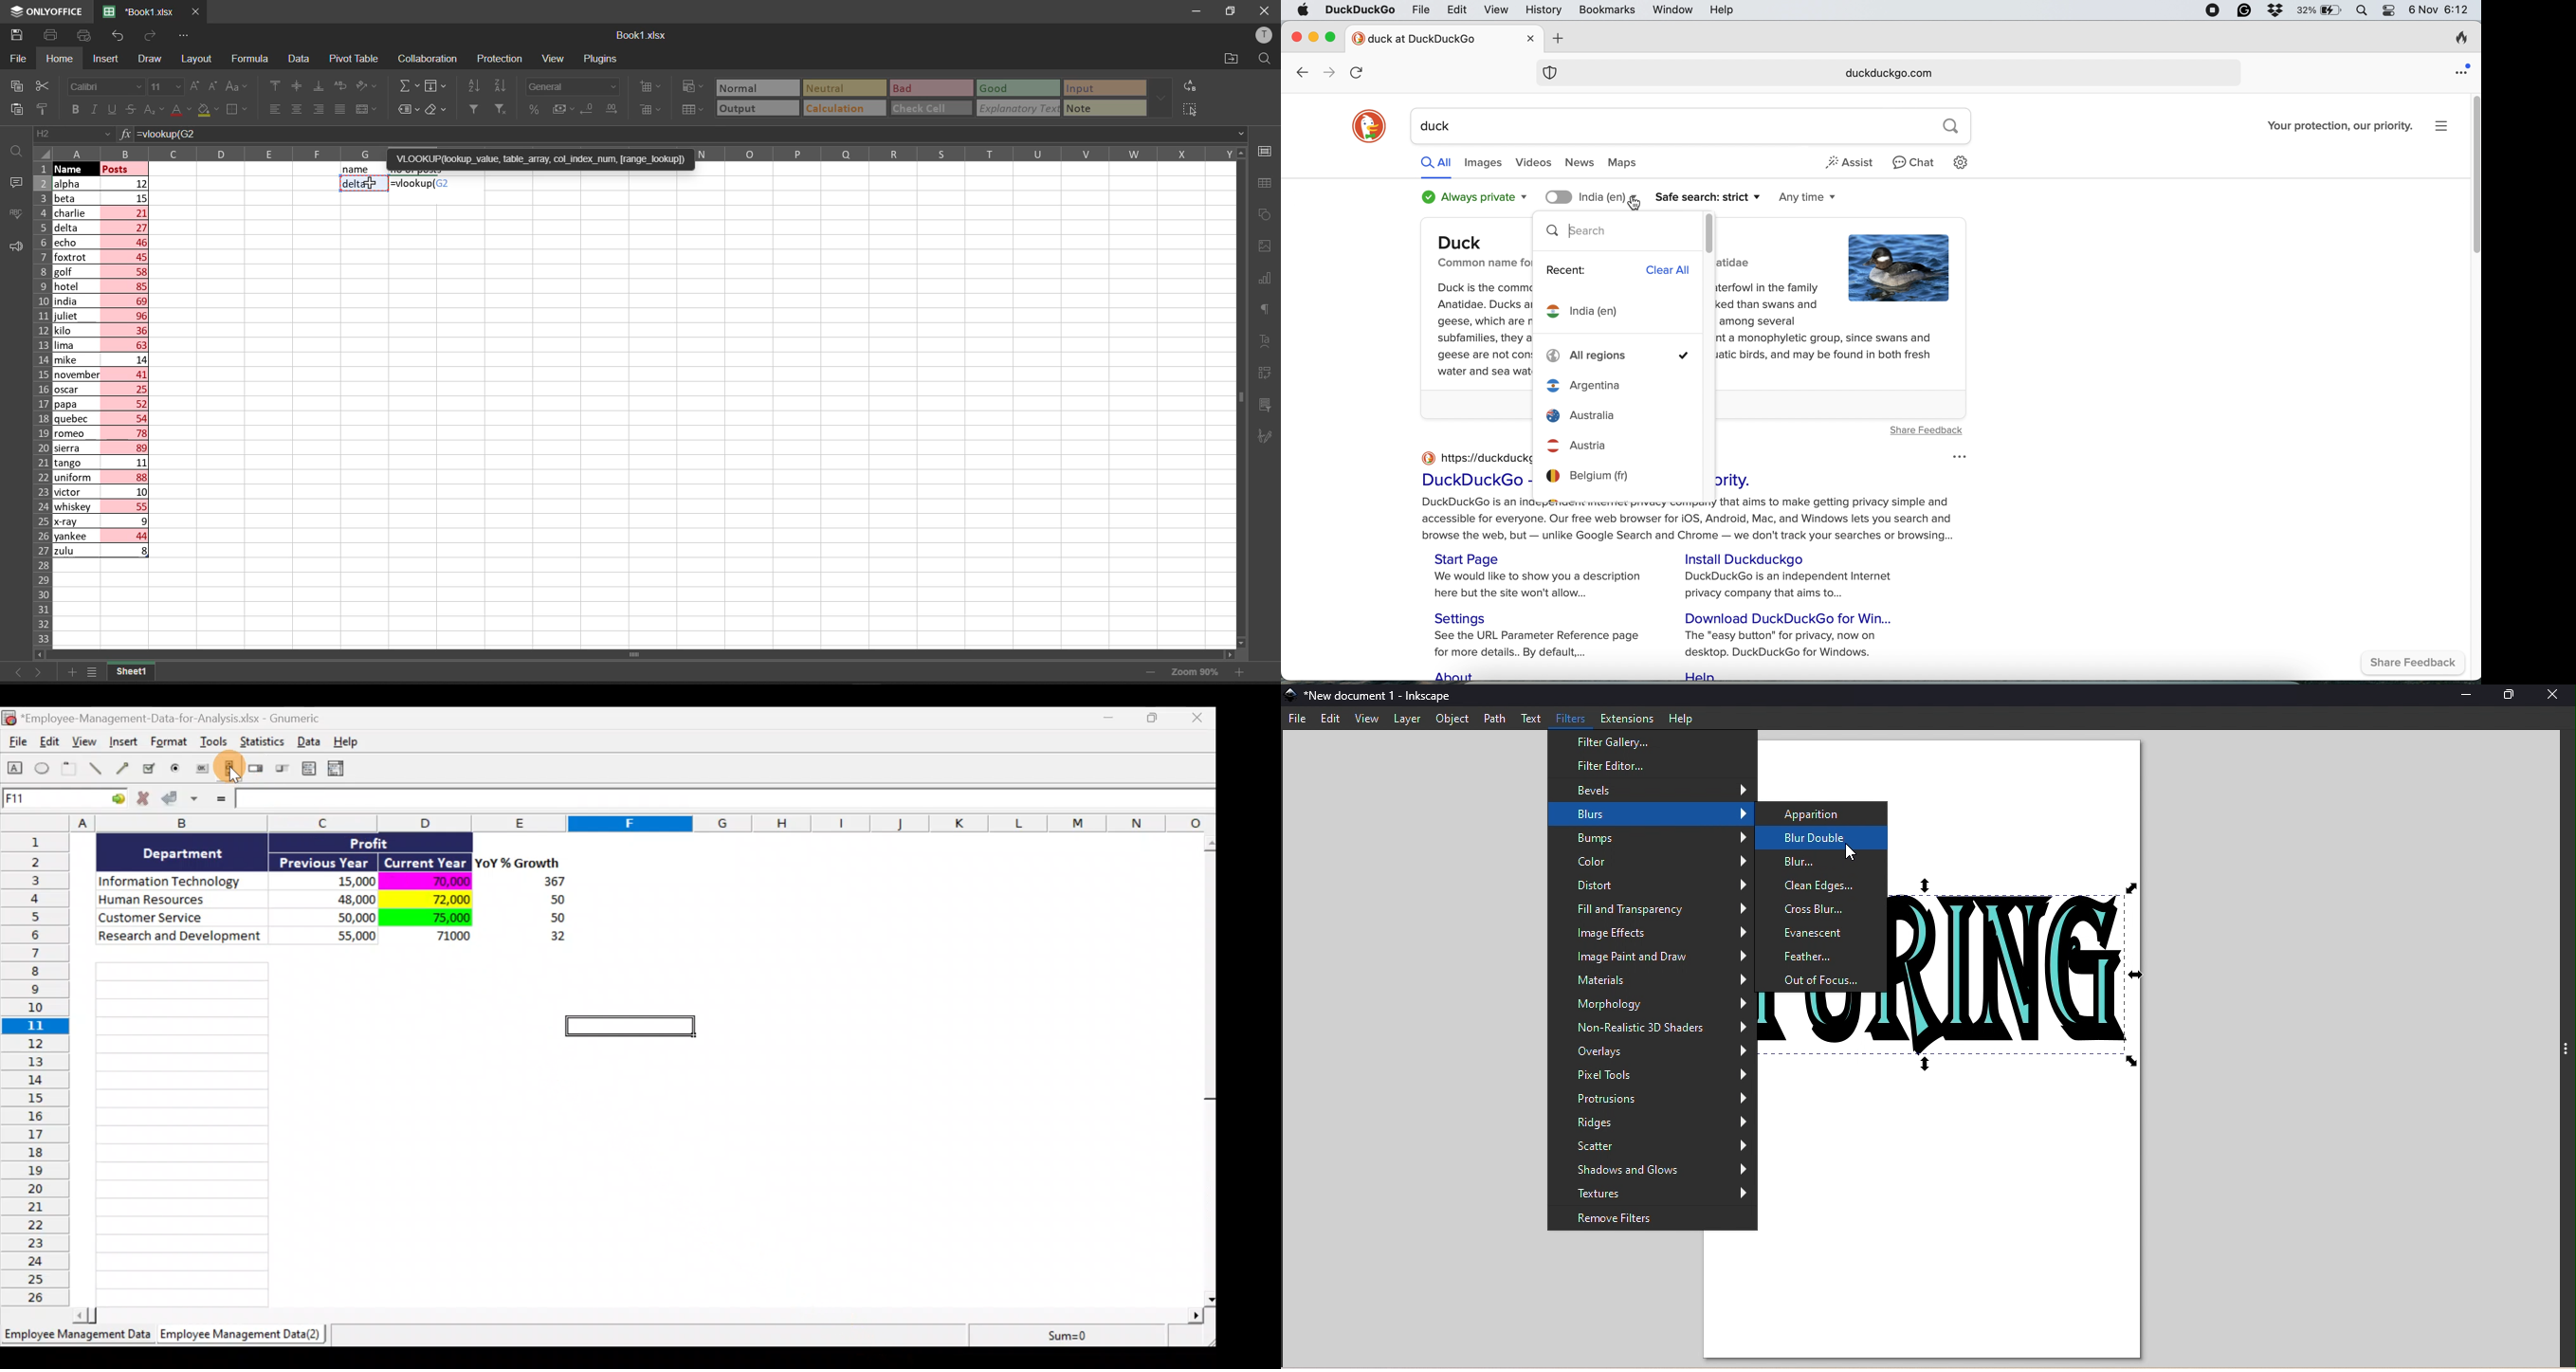 Image resolution: width=2576 pixels, height=1372 pixels. What do you see at coordinates (1651, 981) in the screenshot?
I see `Materials` at bounding box center [1651, 981].